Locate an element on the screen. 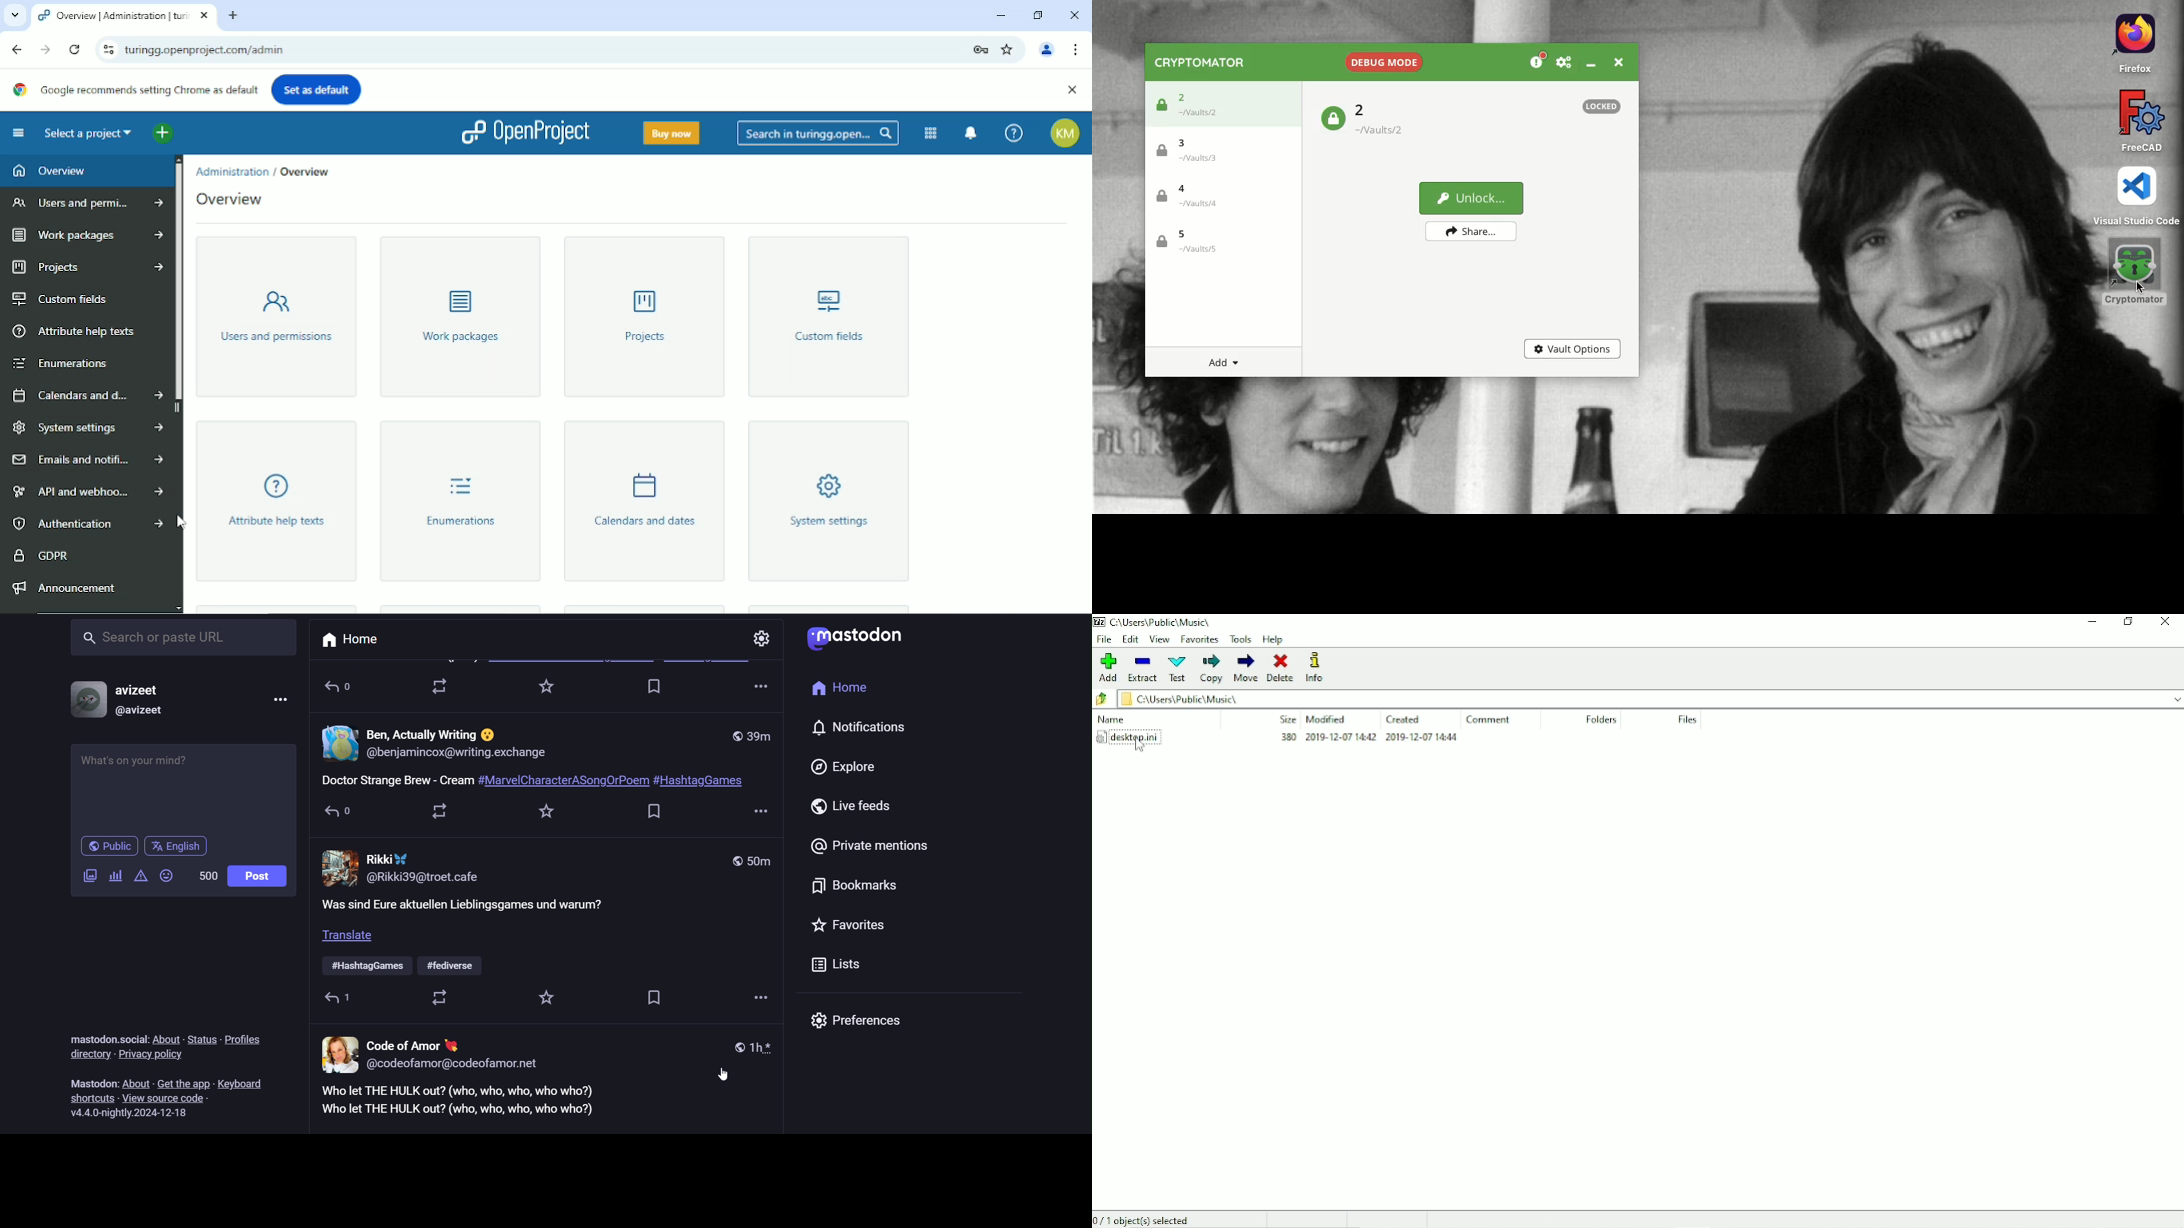 The image size is (2184, 1232). Visual Studio Code is located at coordinates (2134, 198).